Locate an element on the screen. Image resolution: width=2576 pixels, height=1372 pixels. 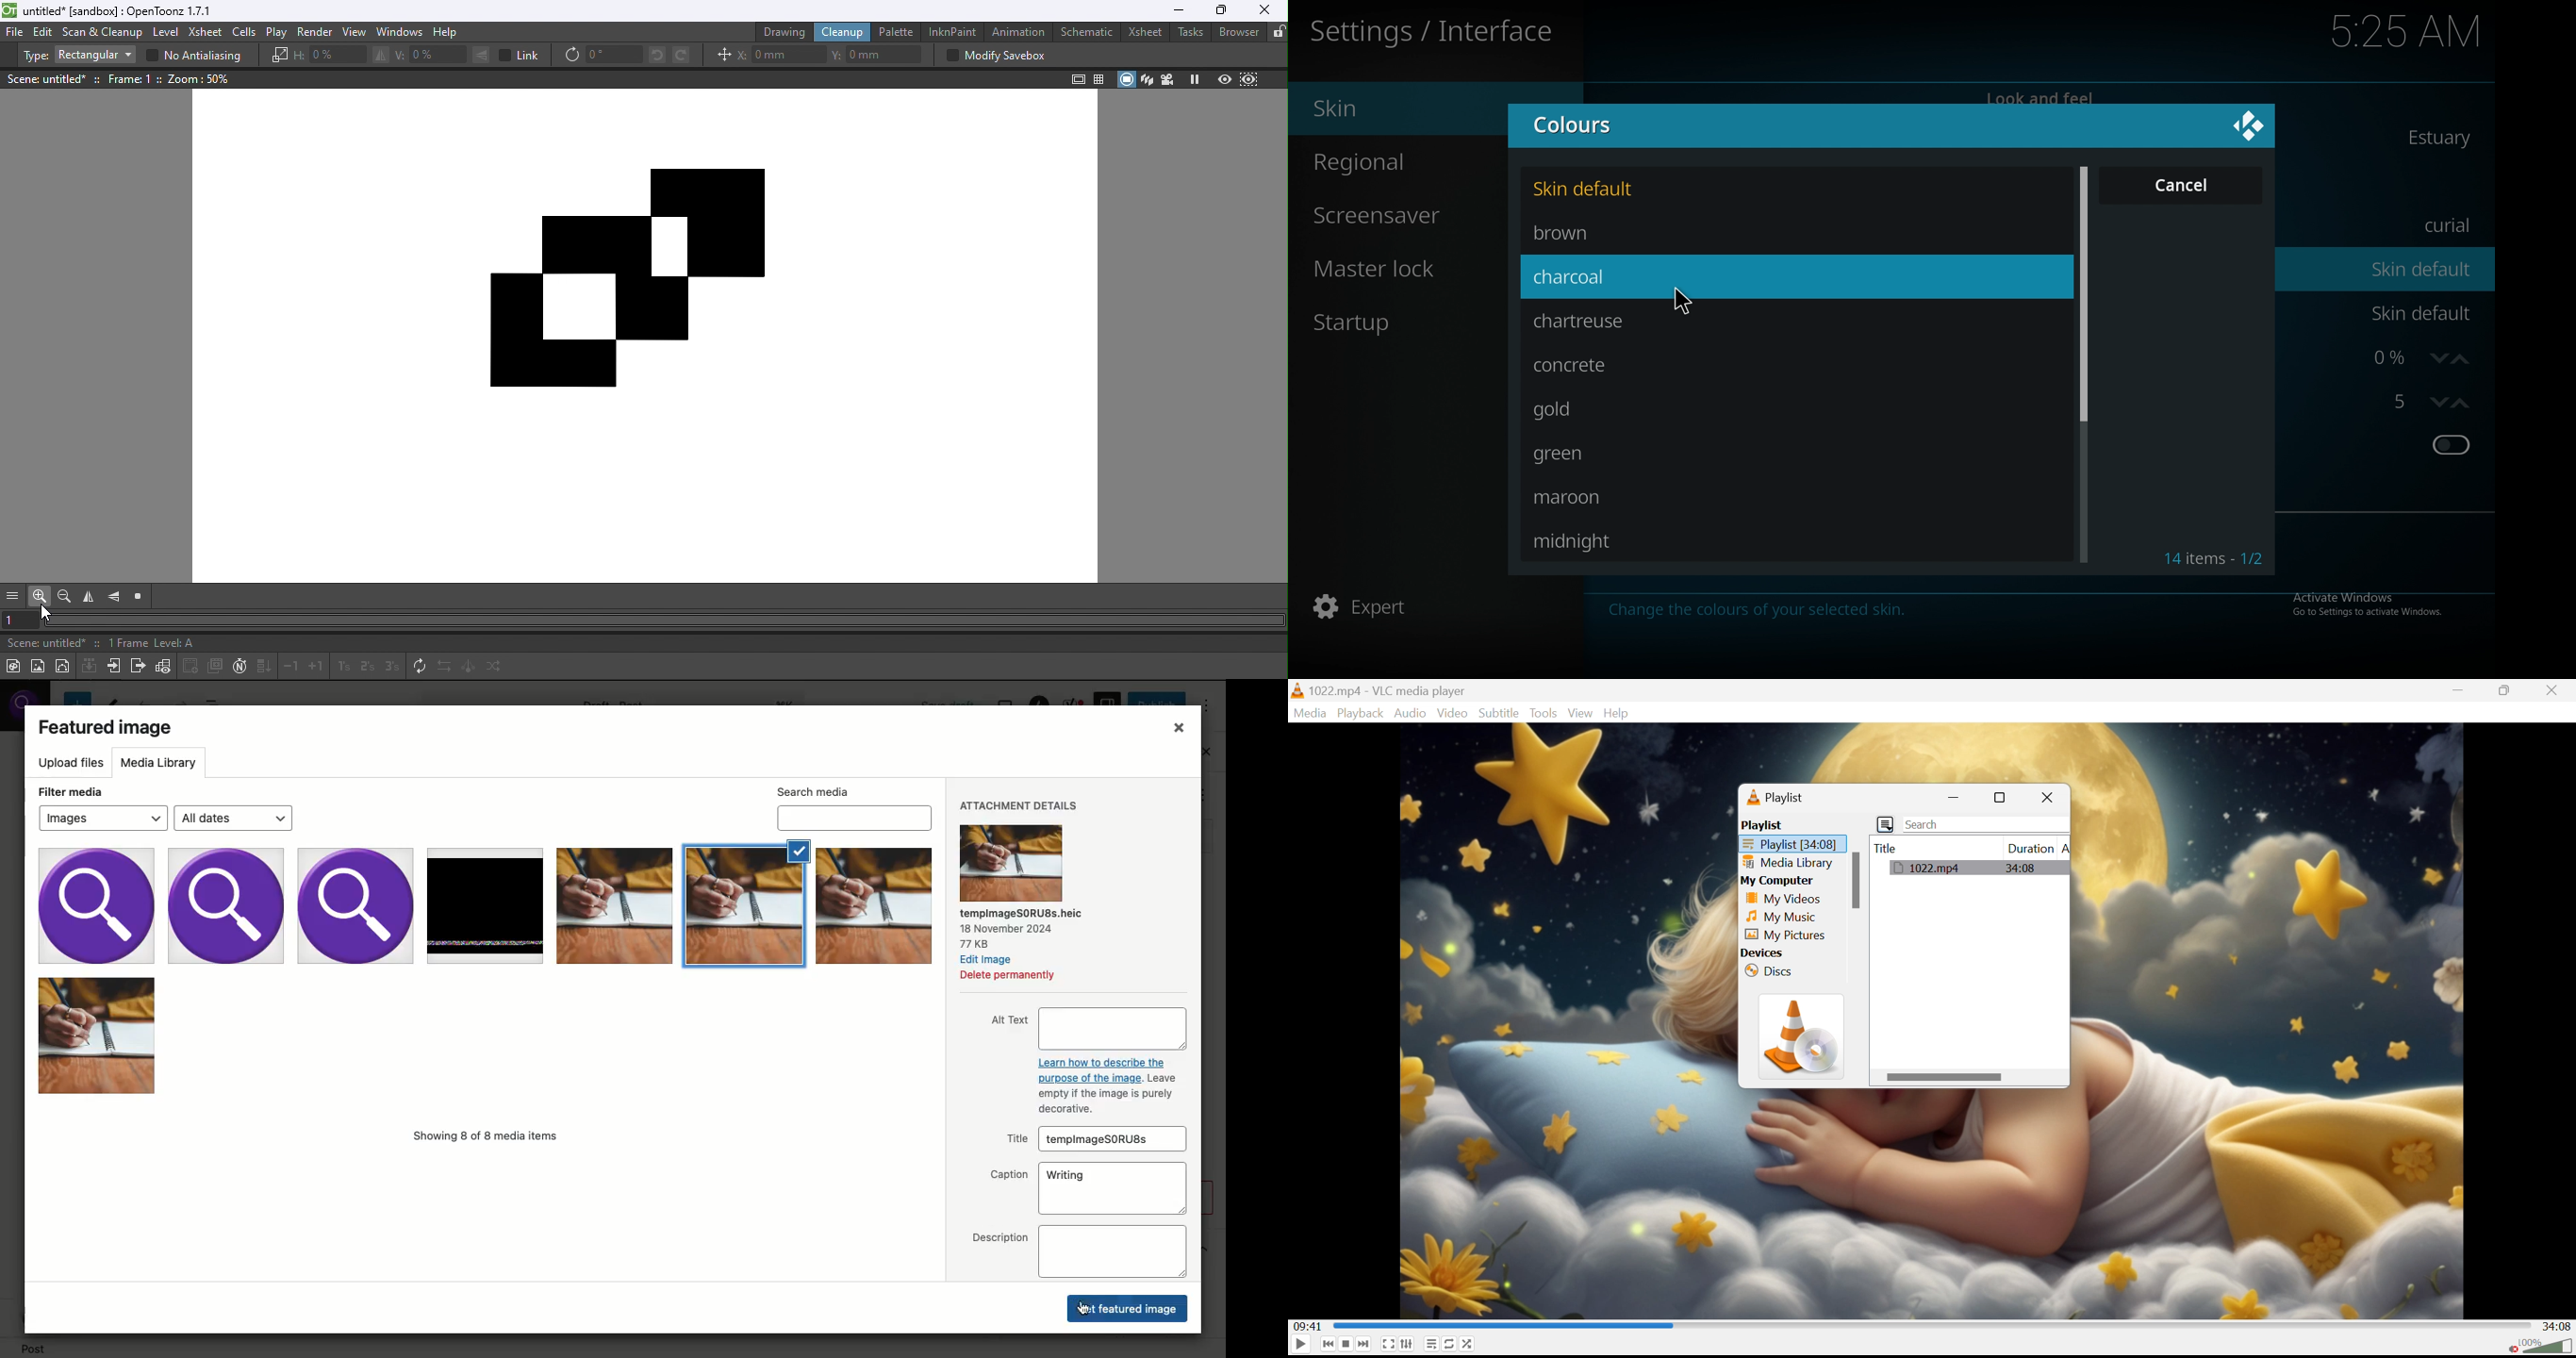
link is located at coordinates (1101, 1061).